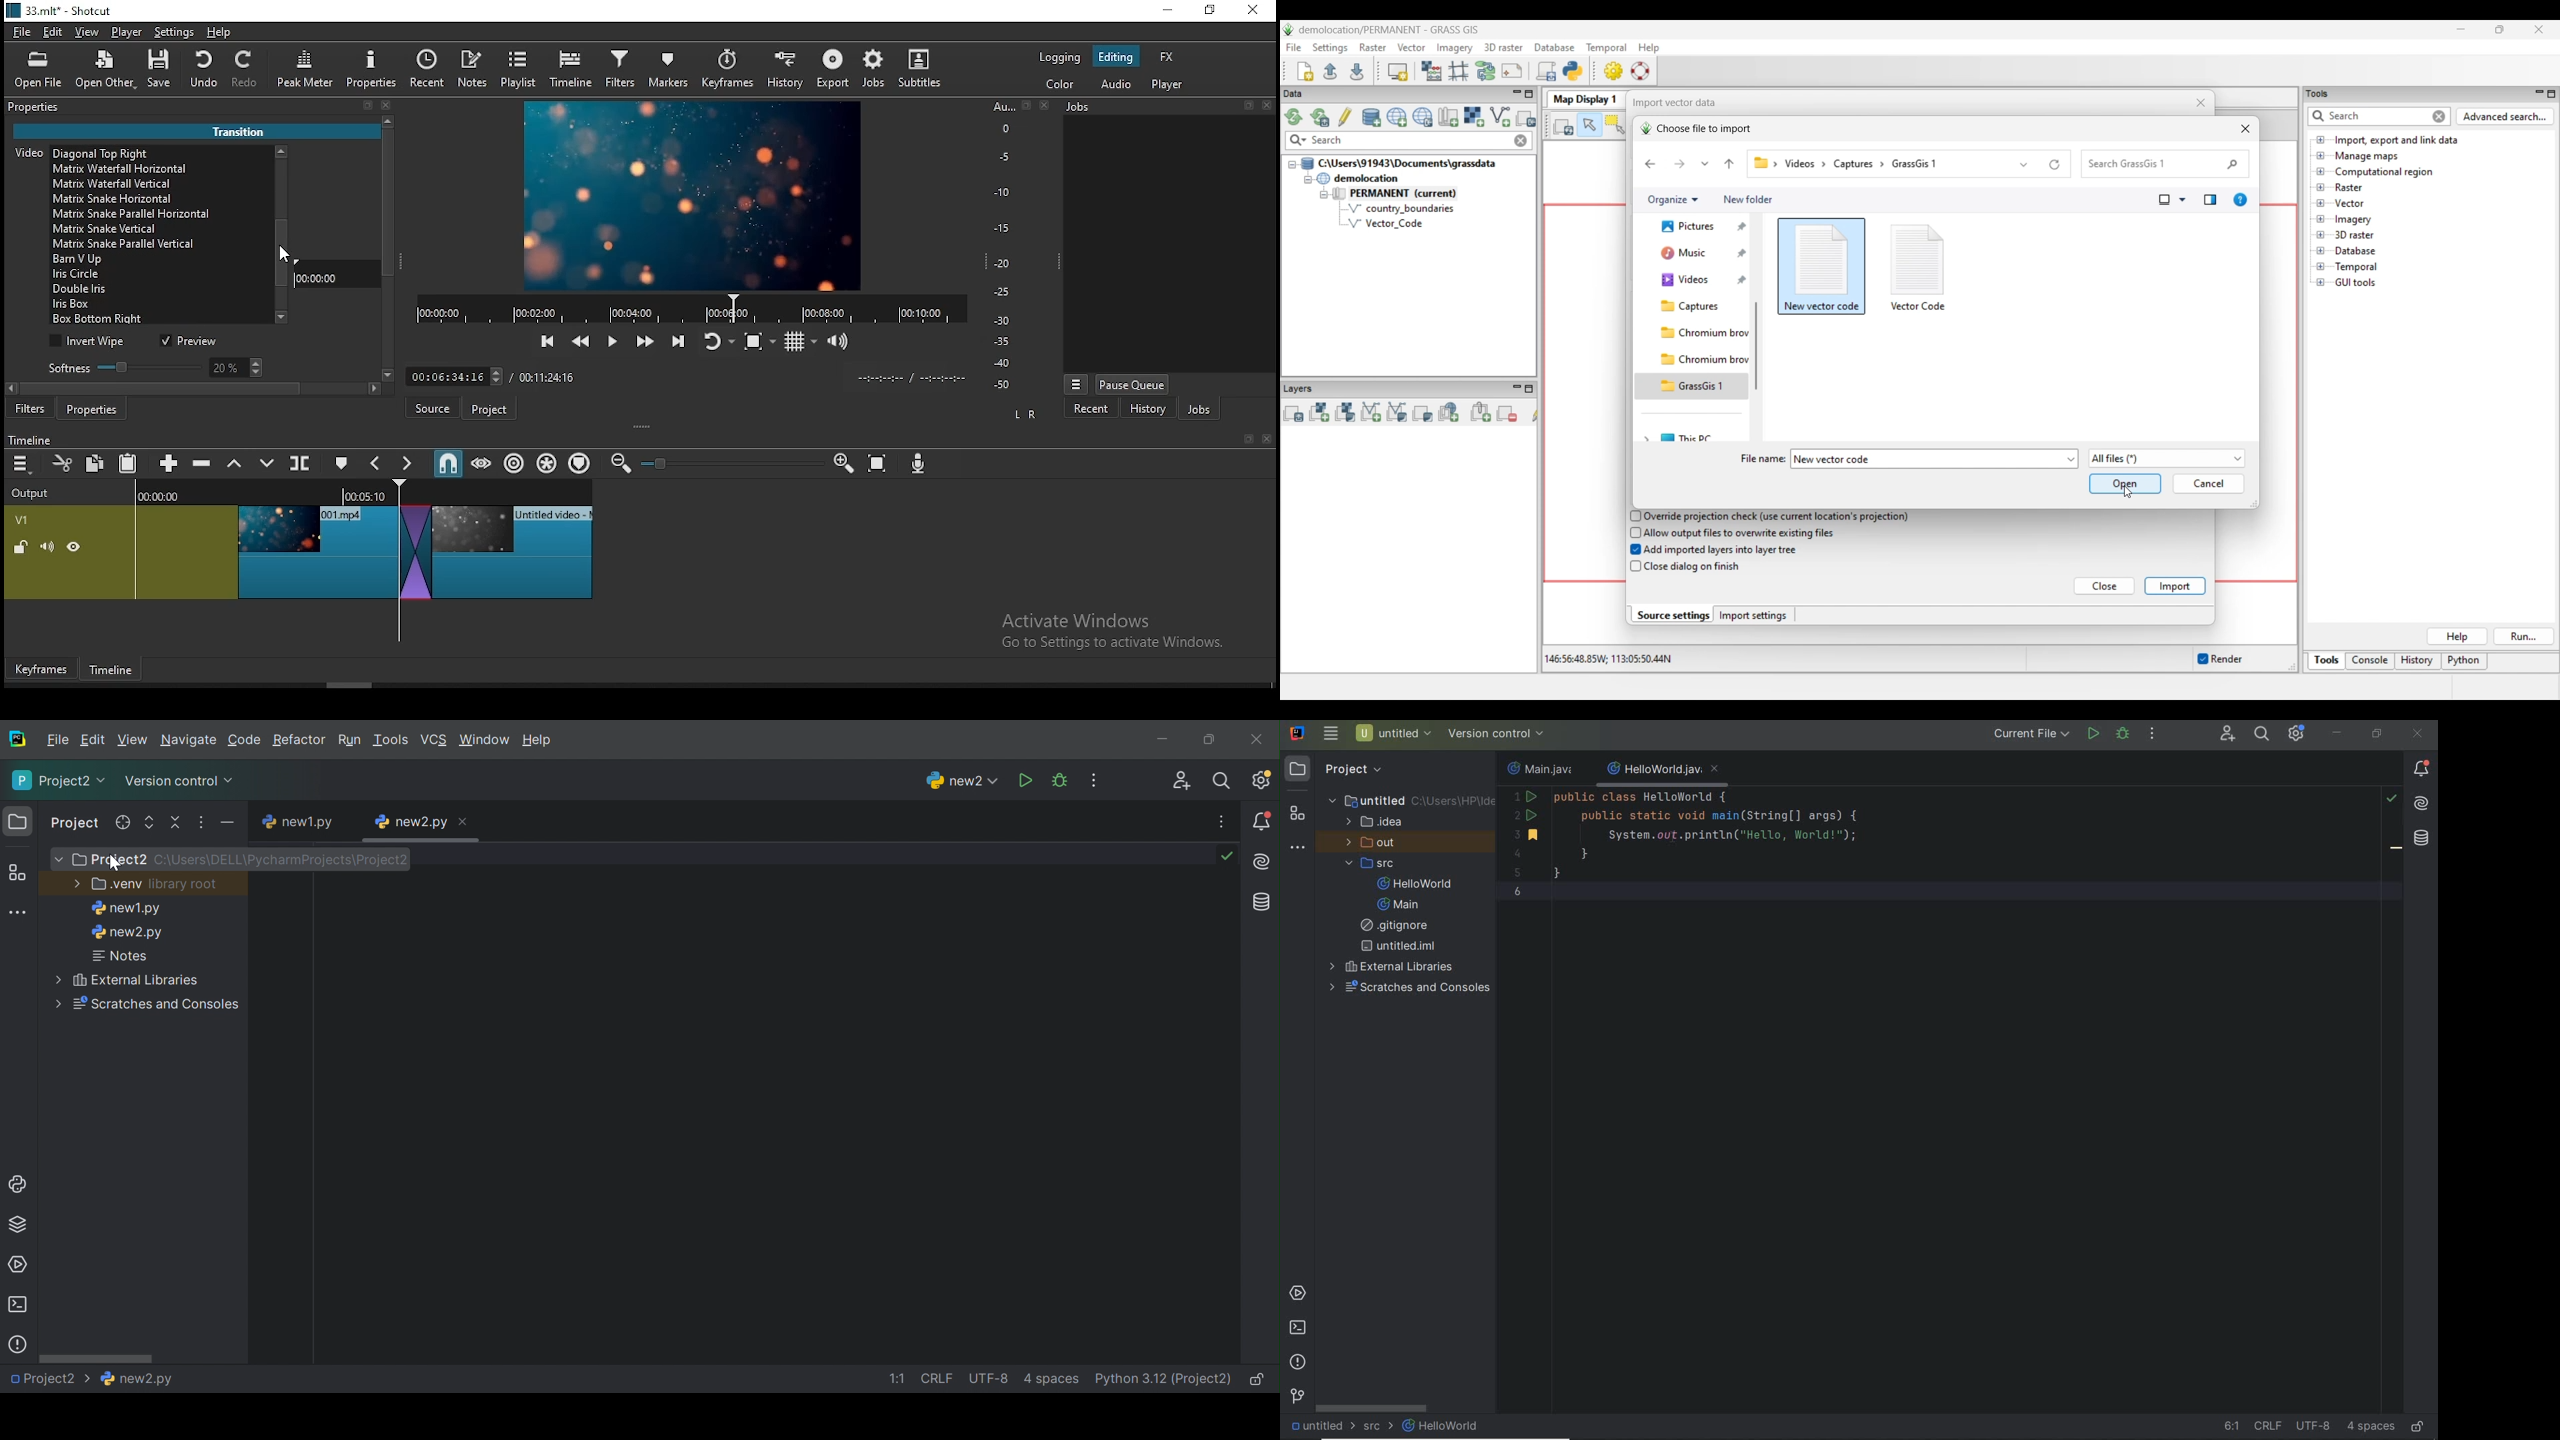 The width and height of the screenshot is (2576, 1456). What do you see at coordinates (675, 341) in the screenshot?
I see `skip to next point` at bounding box center [675, 341].